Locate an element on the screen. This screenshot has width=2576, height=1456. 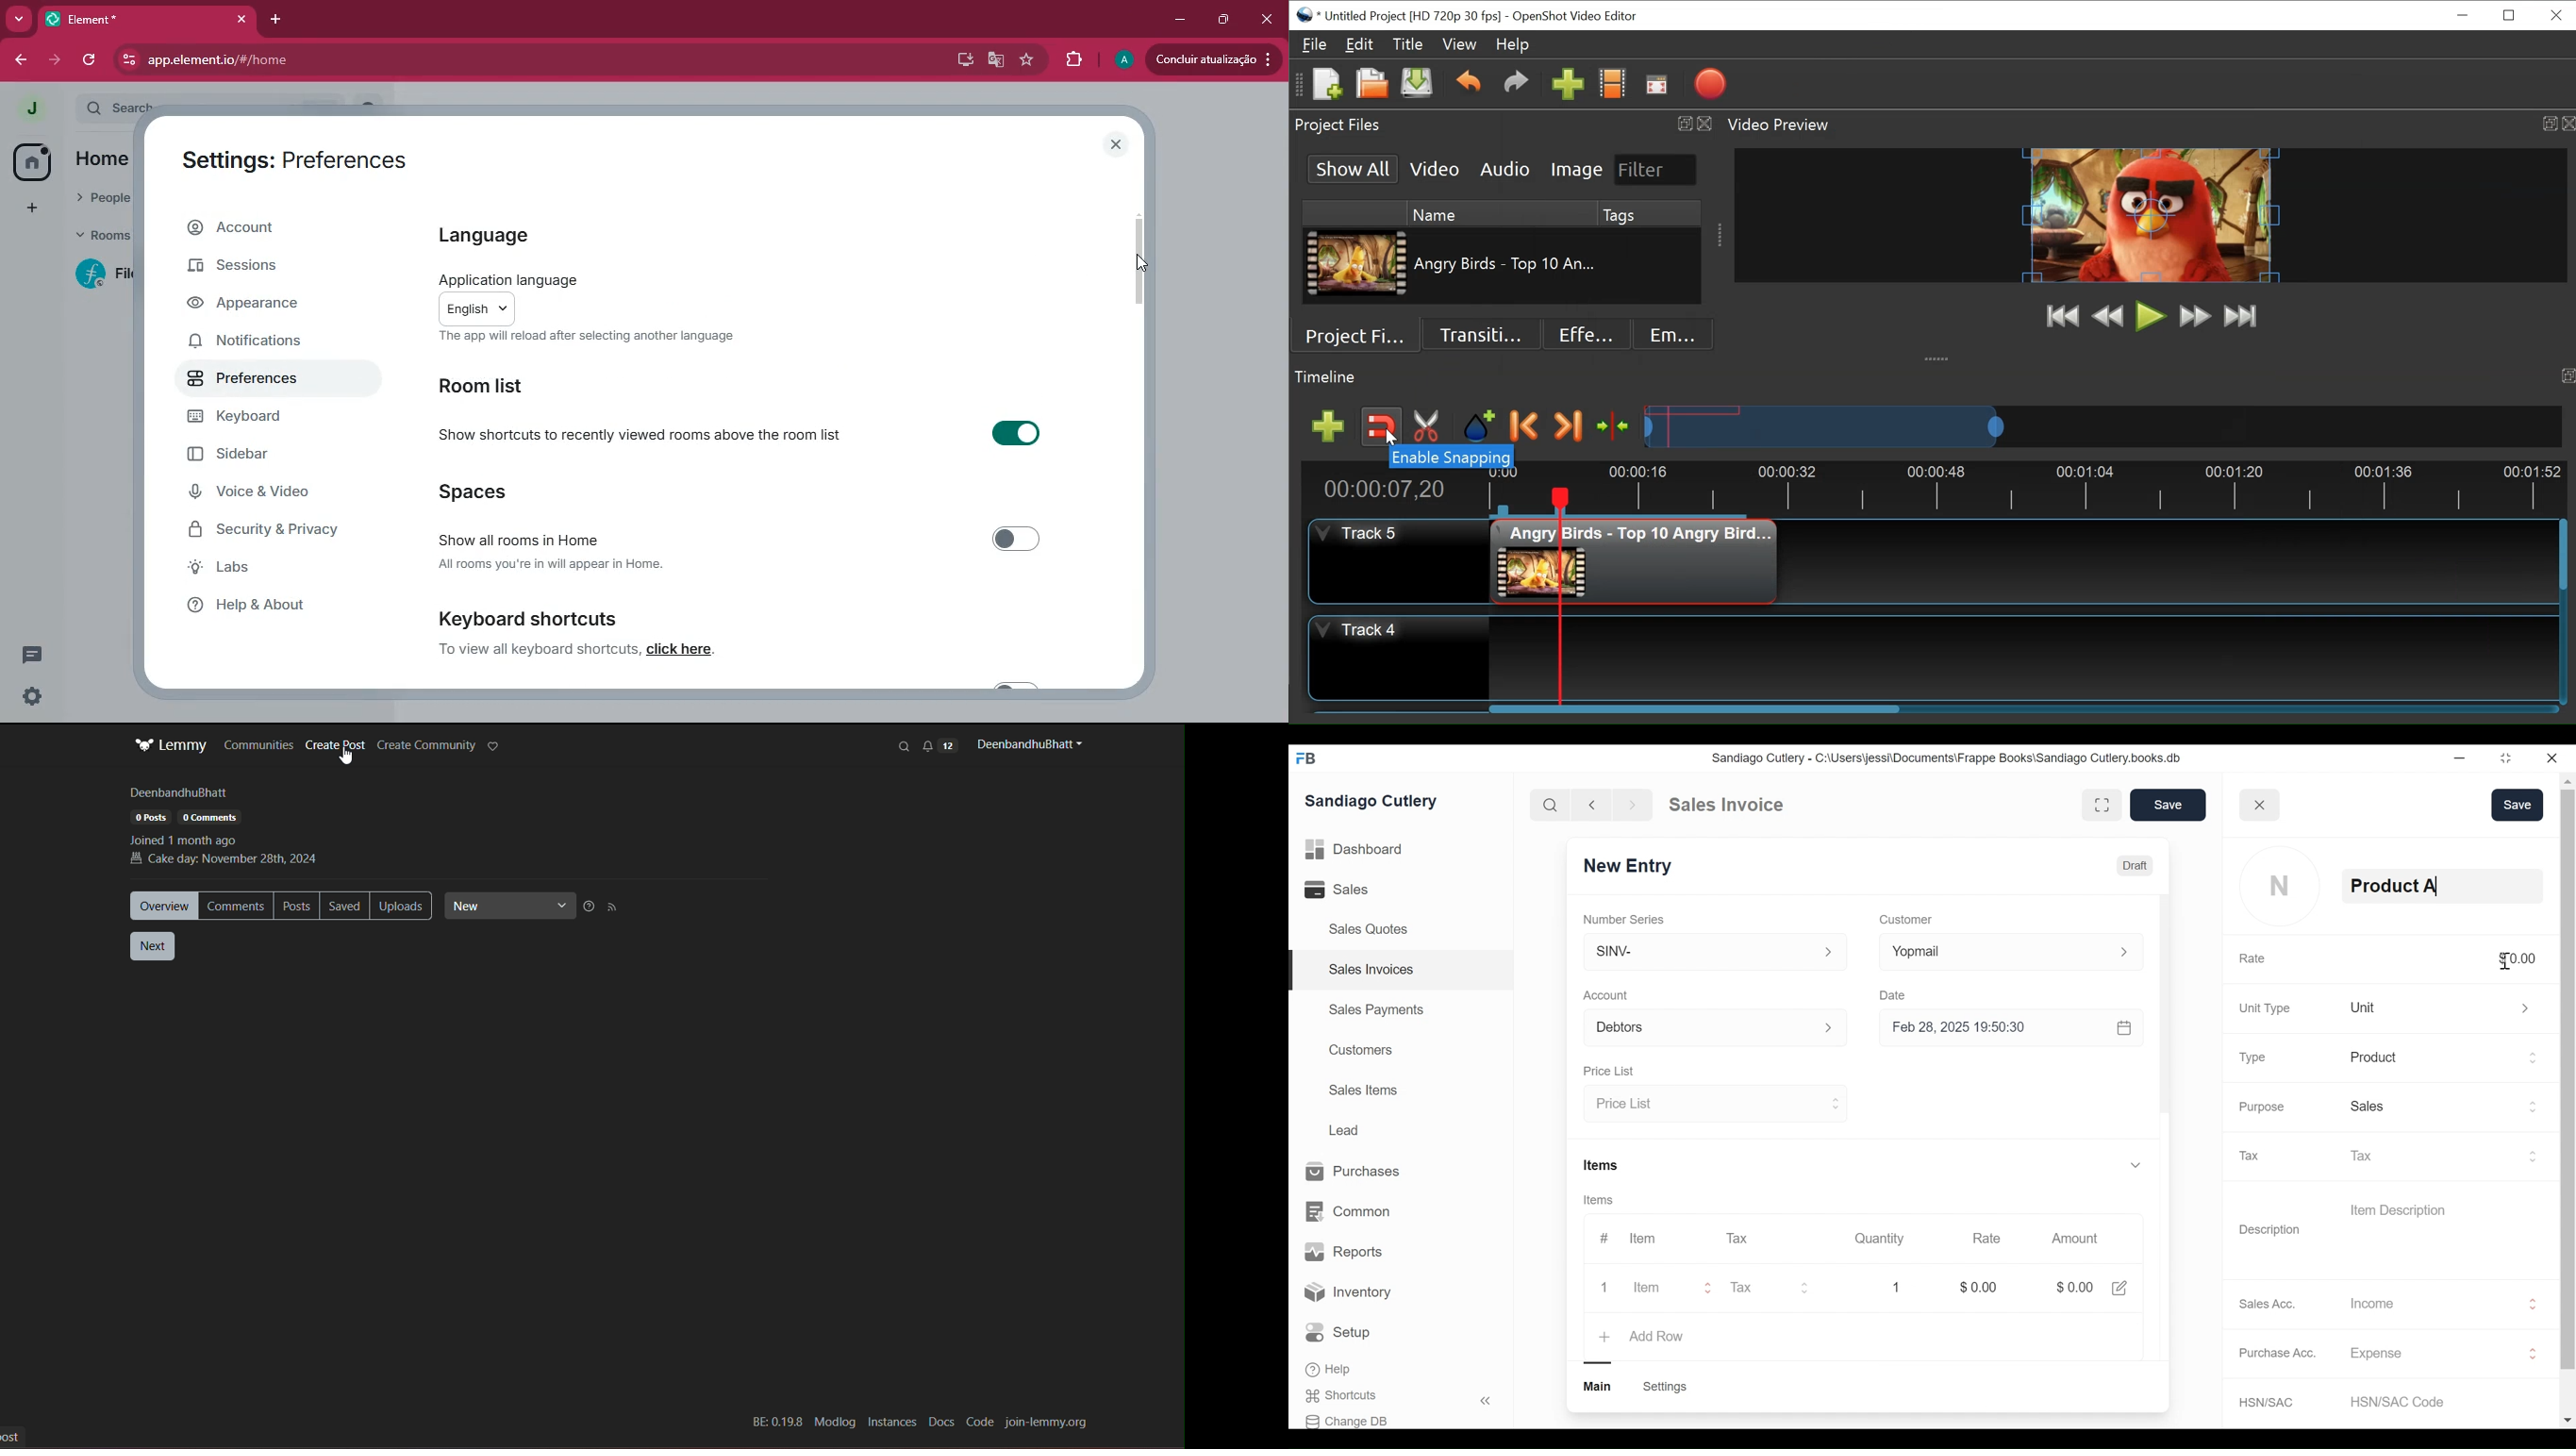
Create is located at coordinates (1664, 1387).